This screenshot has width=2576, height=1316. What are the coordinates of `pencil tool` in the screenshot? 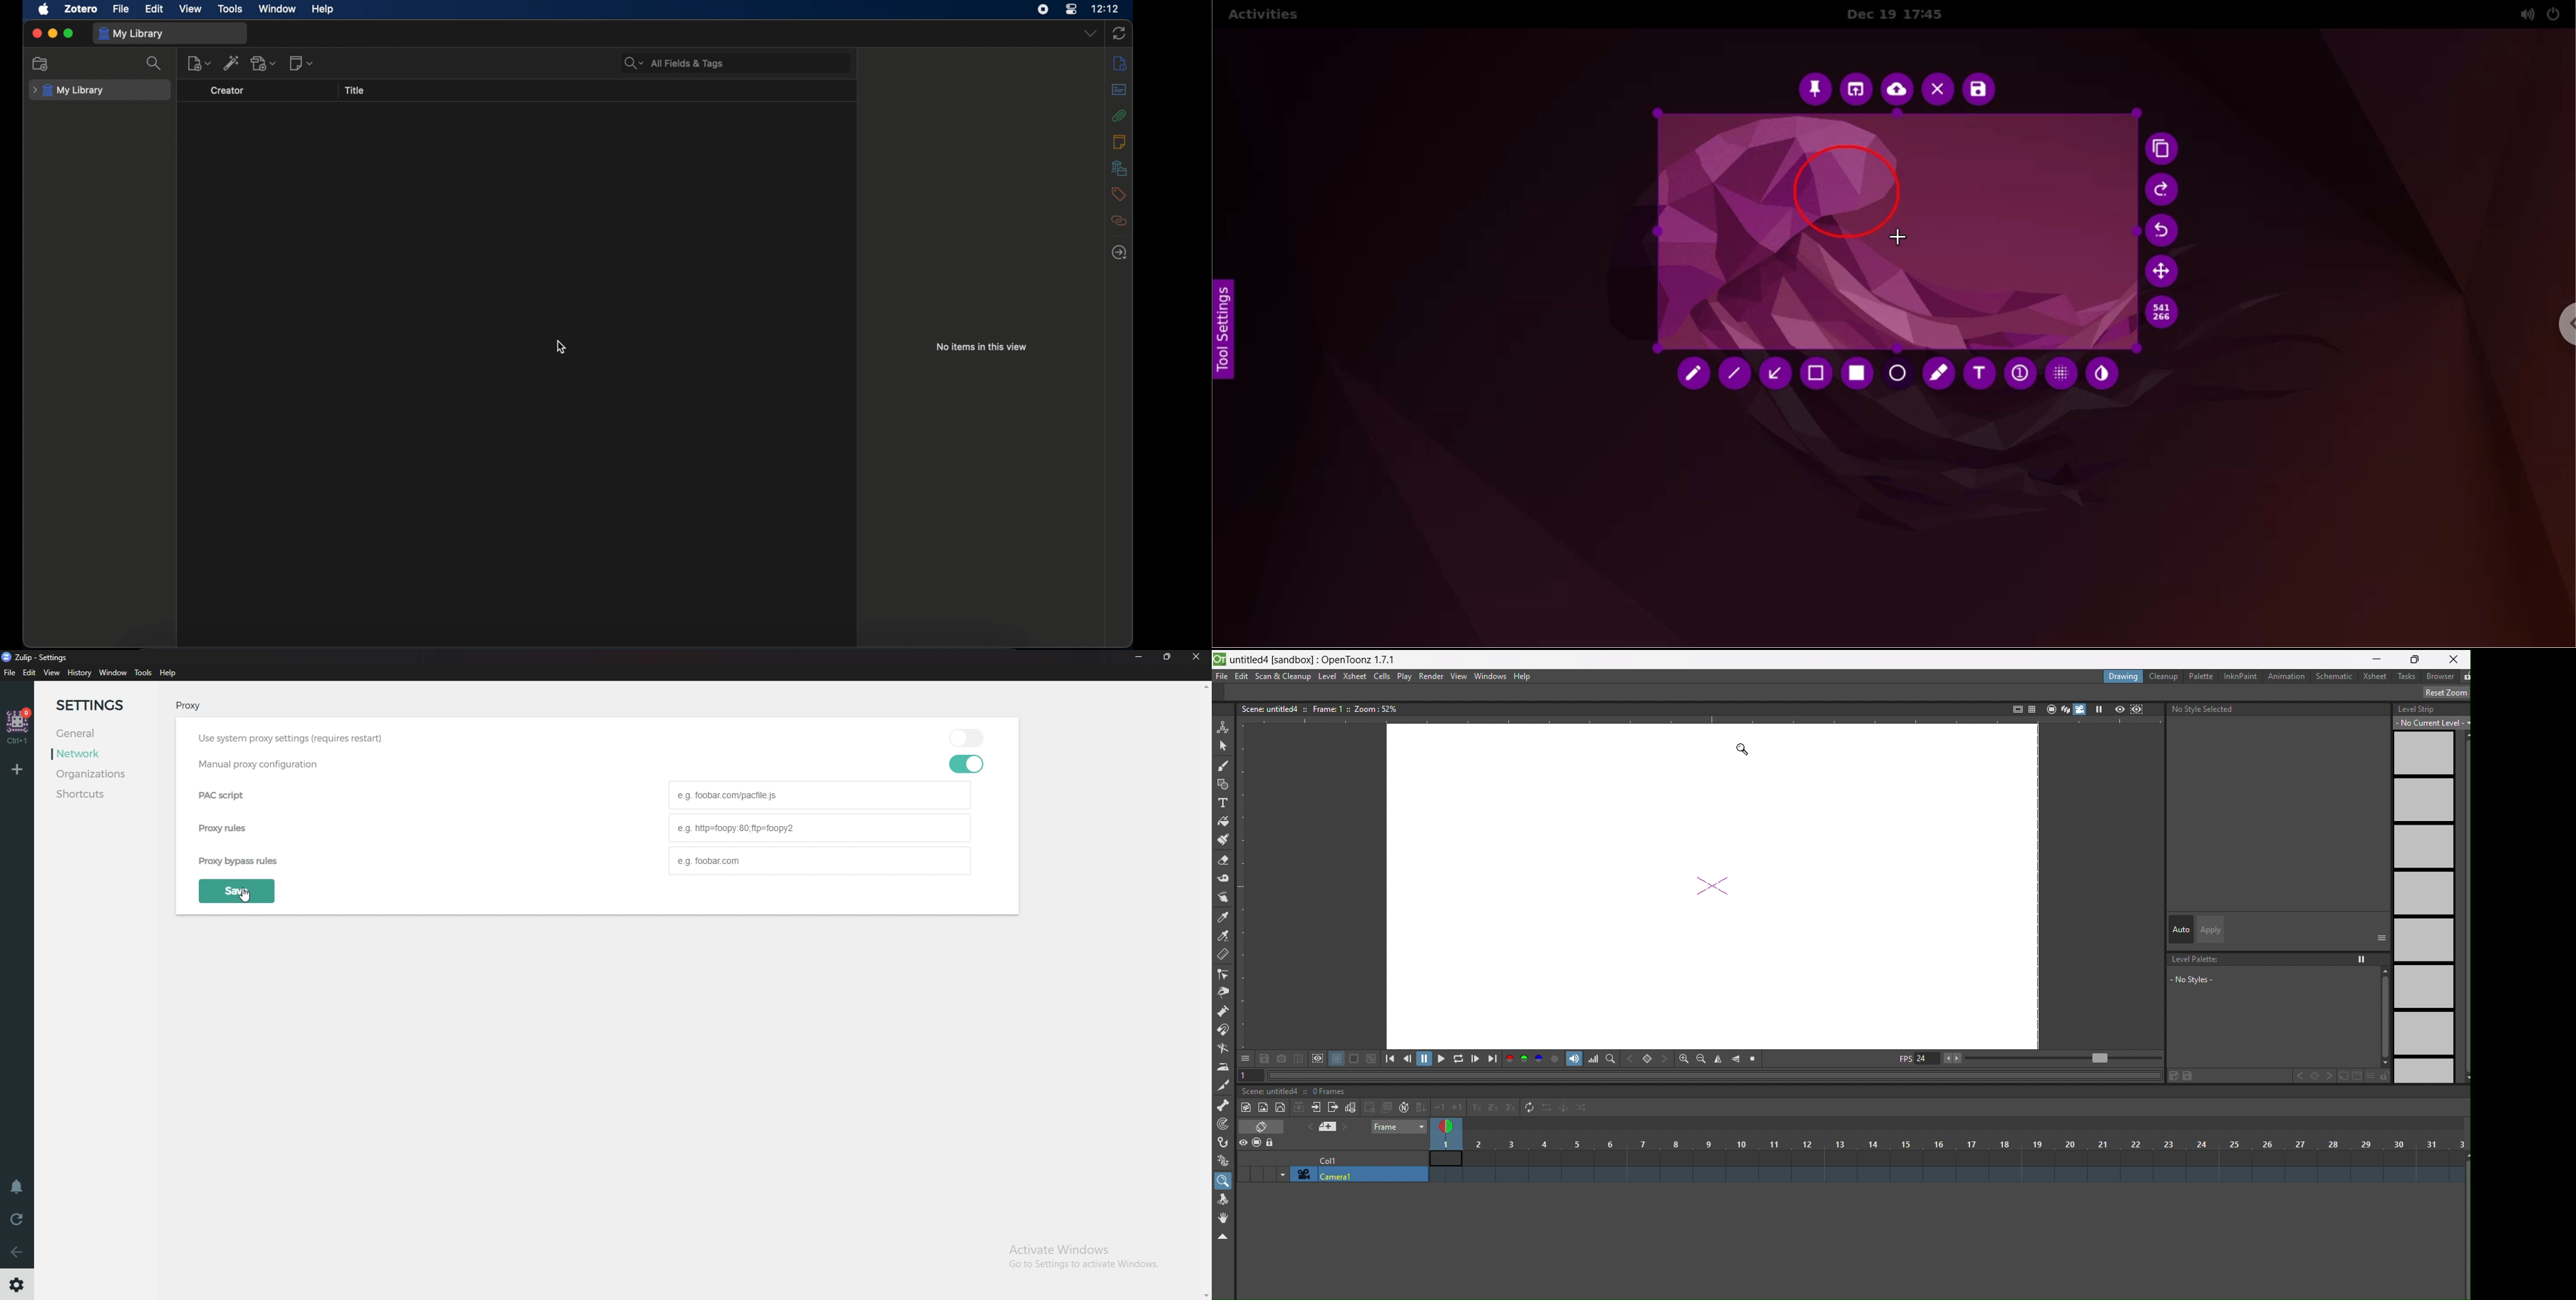 It's located at (1694, 377).